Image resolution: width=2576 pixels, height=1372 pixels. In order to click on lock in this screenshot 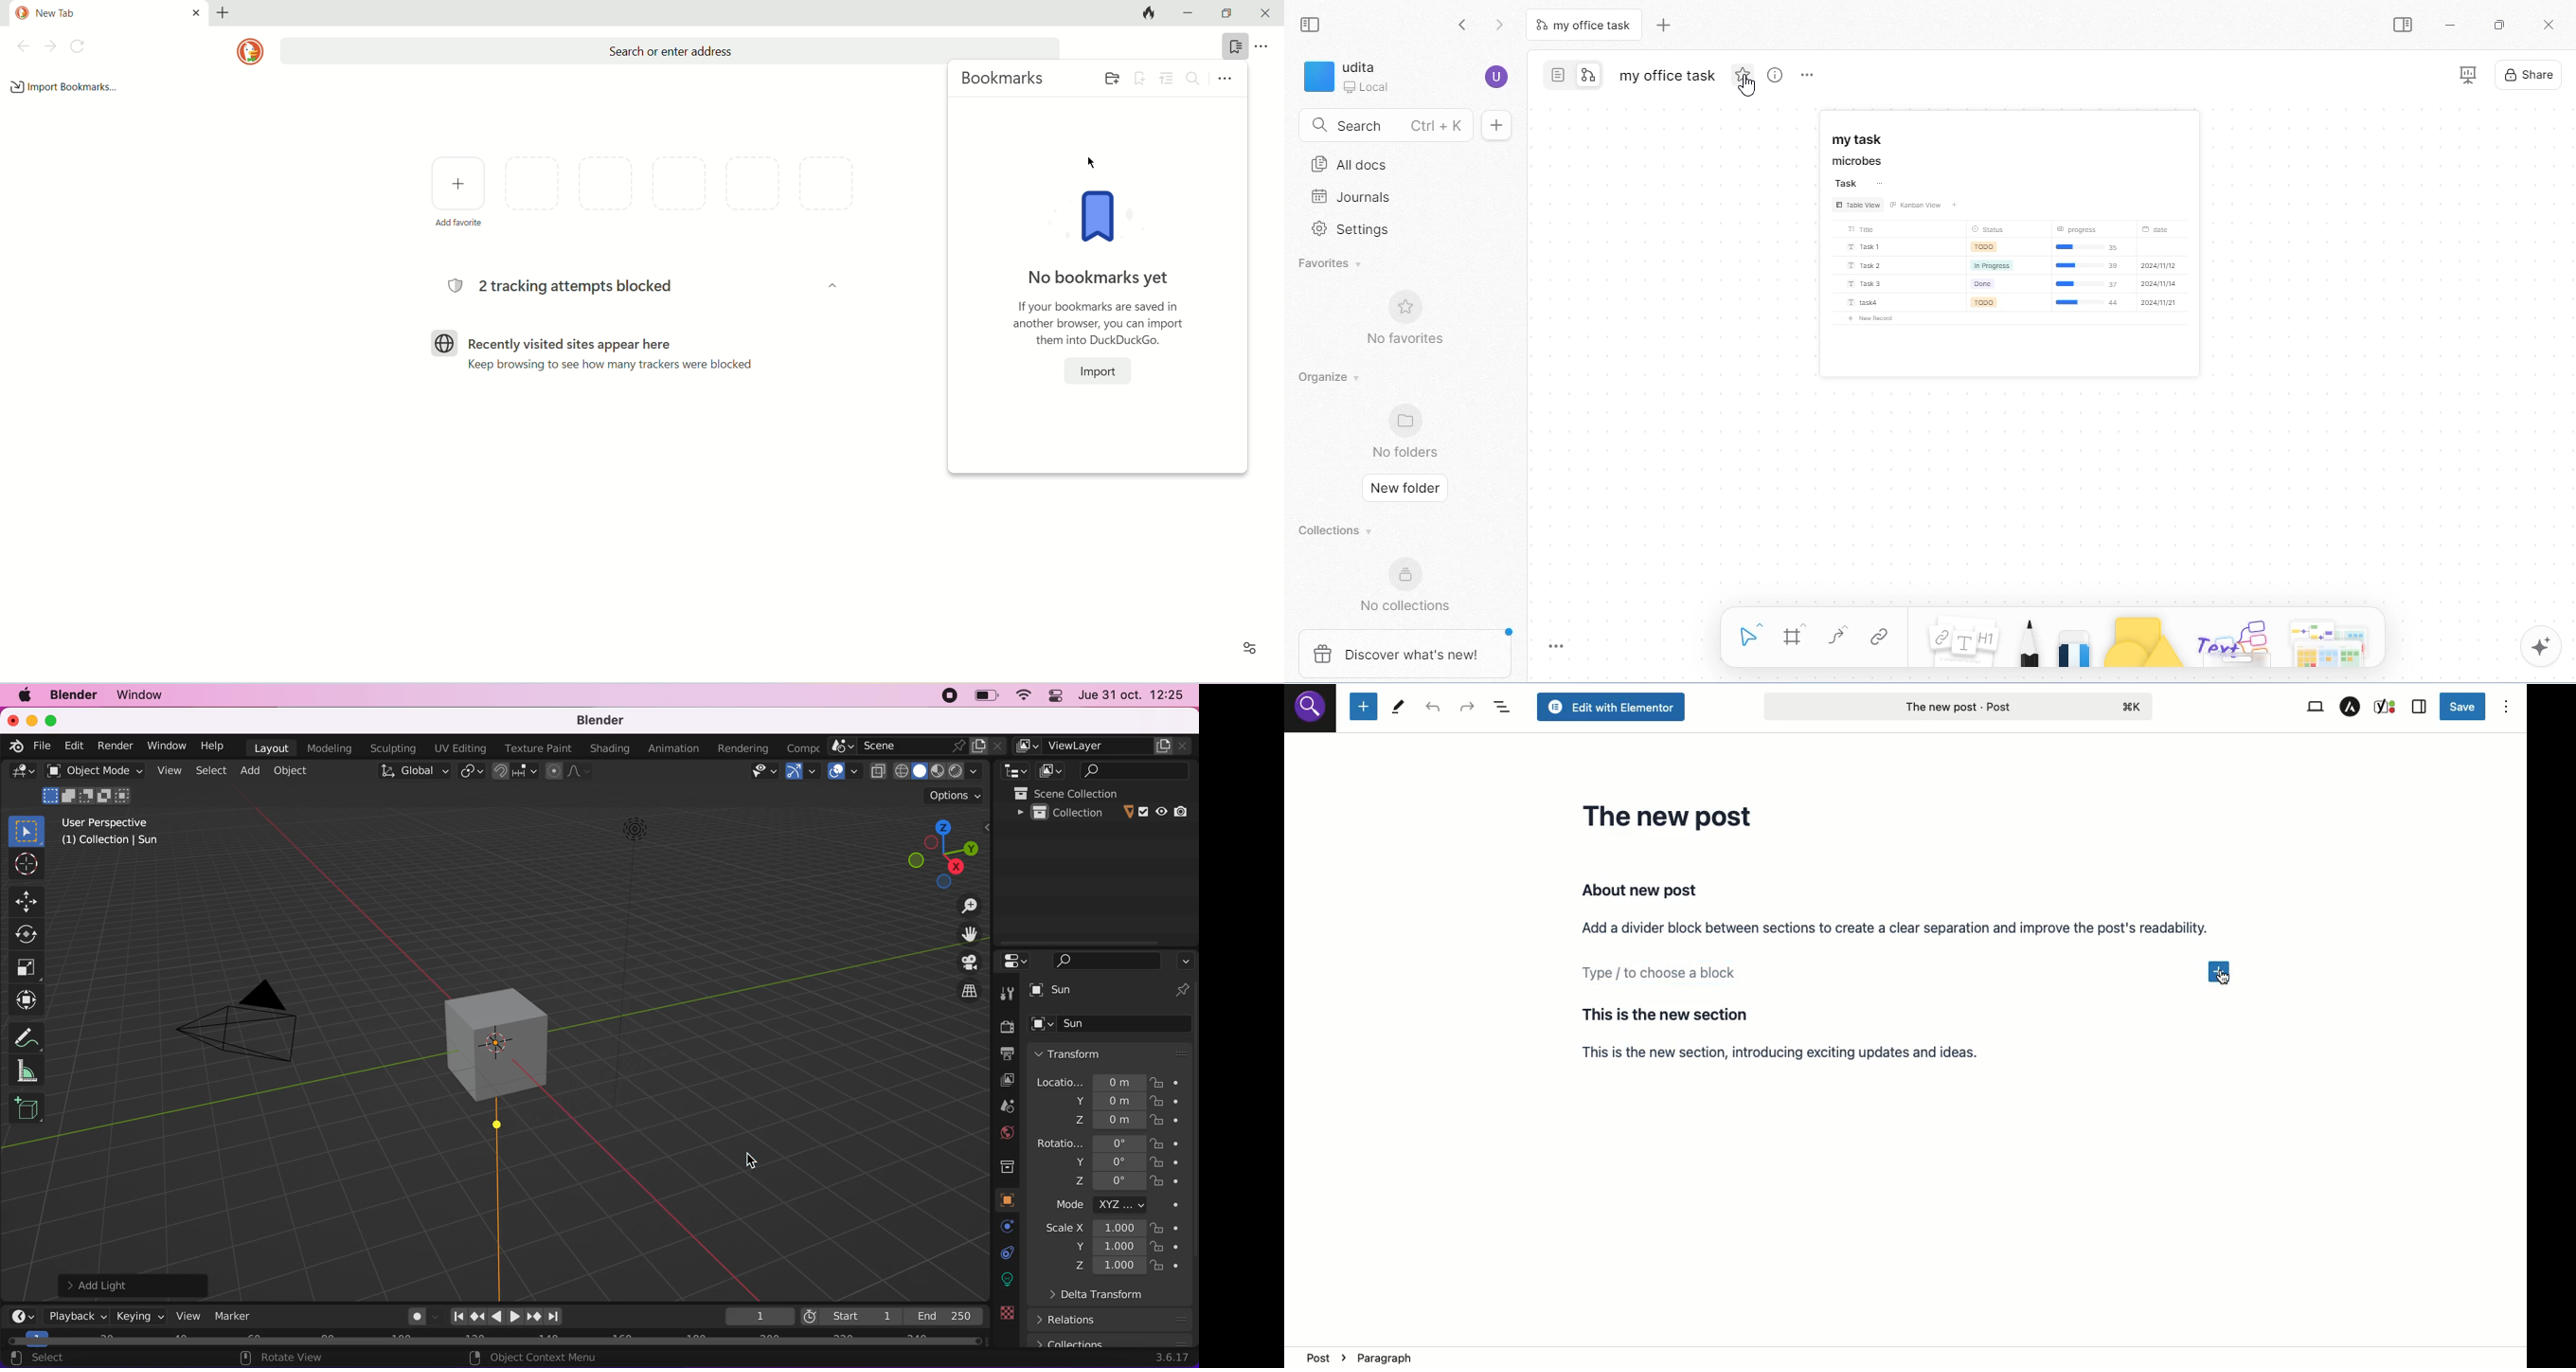, I will do `click(1175, 1228)`.